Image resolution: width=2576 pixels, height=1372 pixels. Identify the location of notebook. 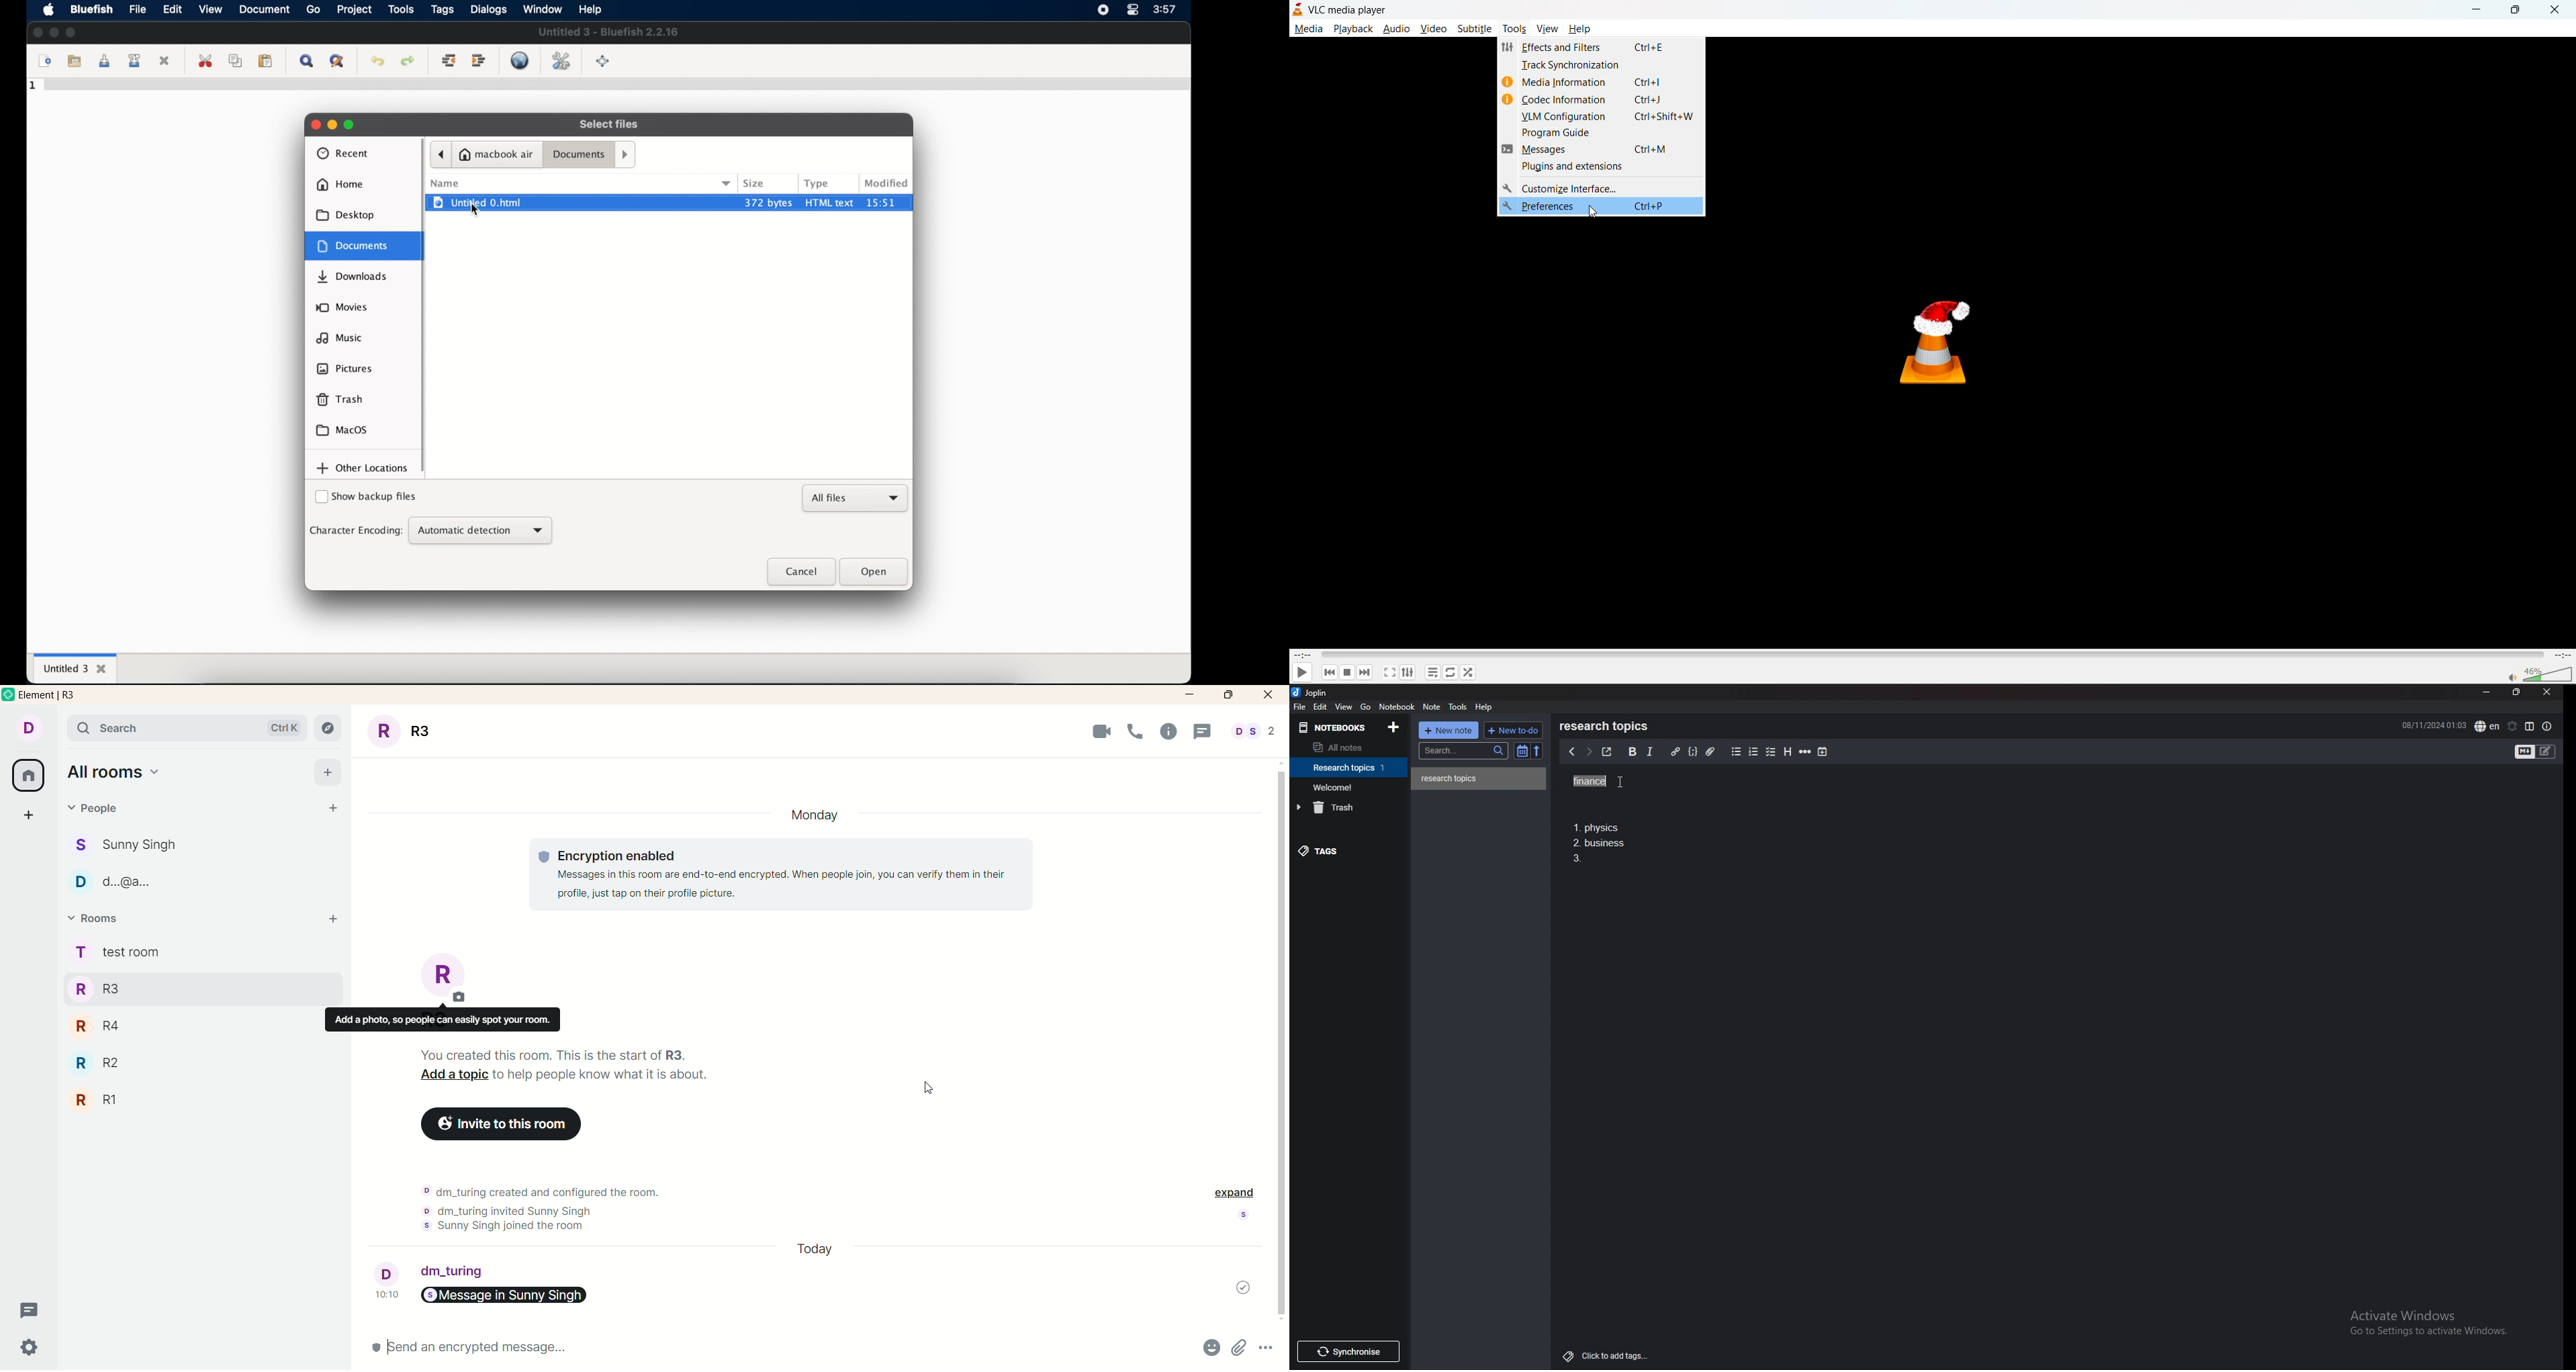
(1350, 787).